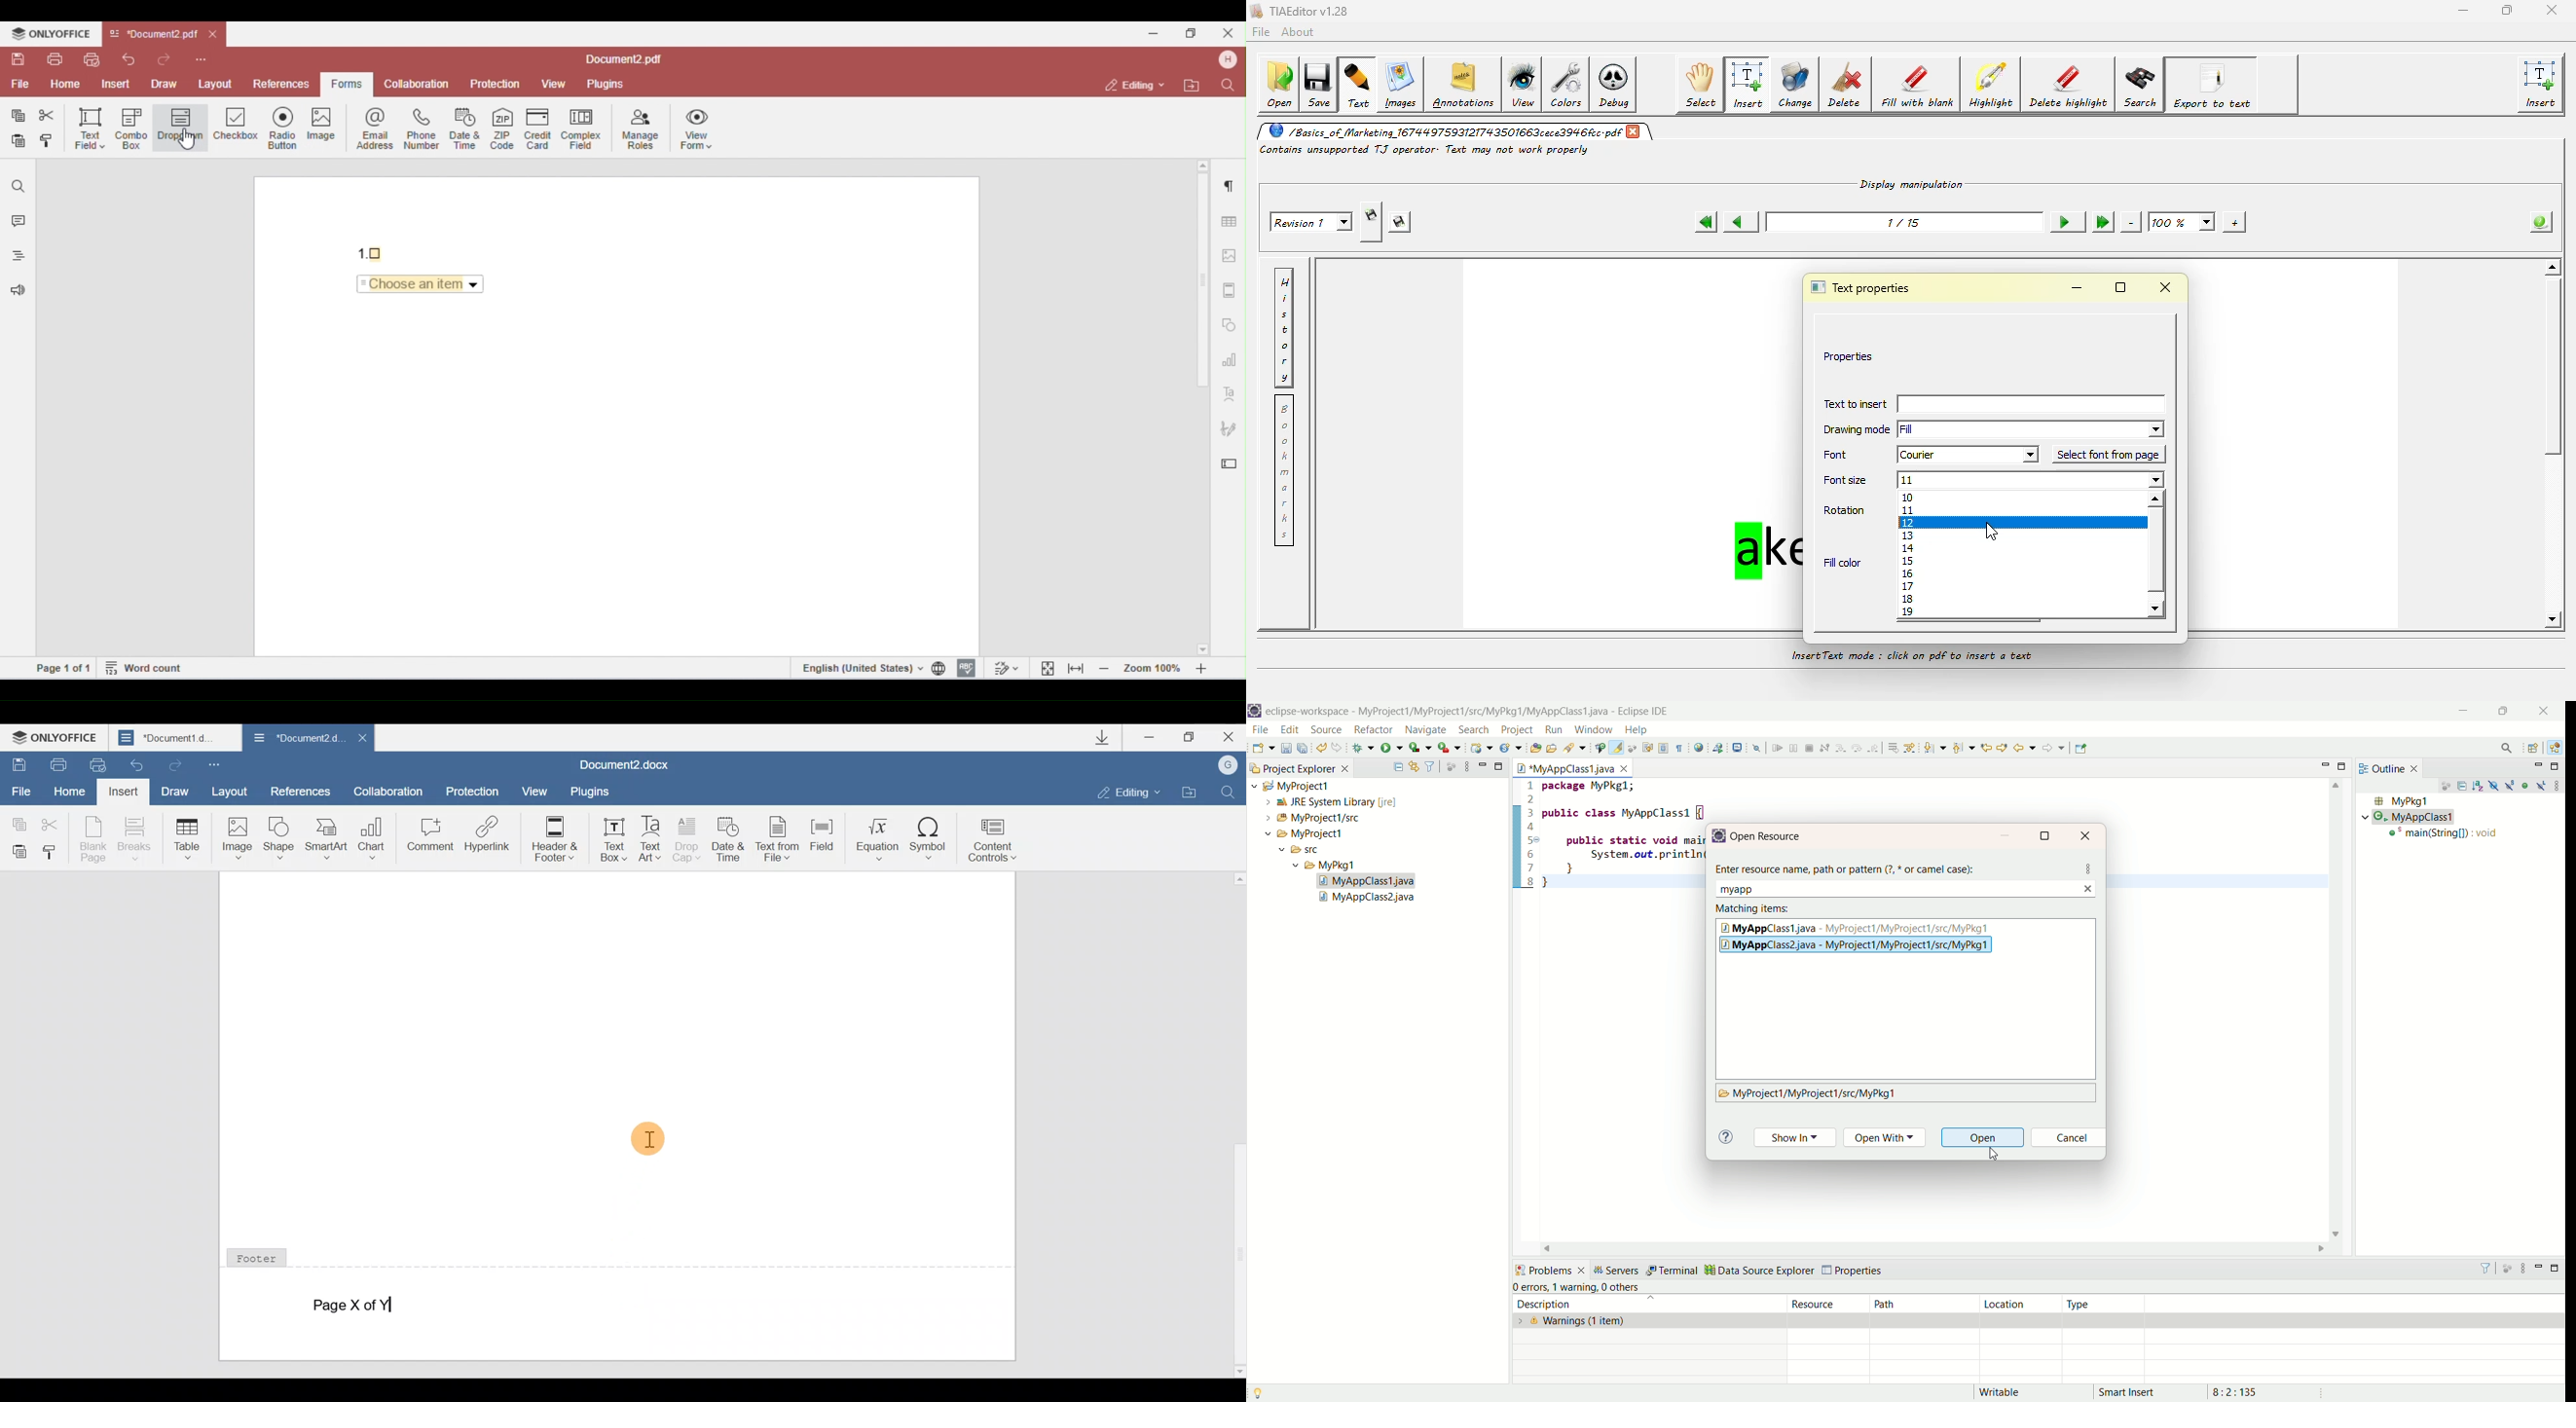  I want to click on run, so click(1393, 748).